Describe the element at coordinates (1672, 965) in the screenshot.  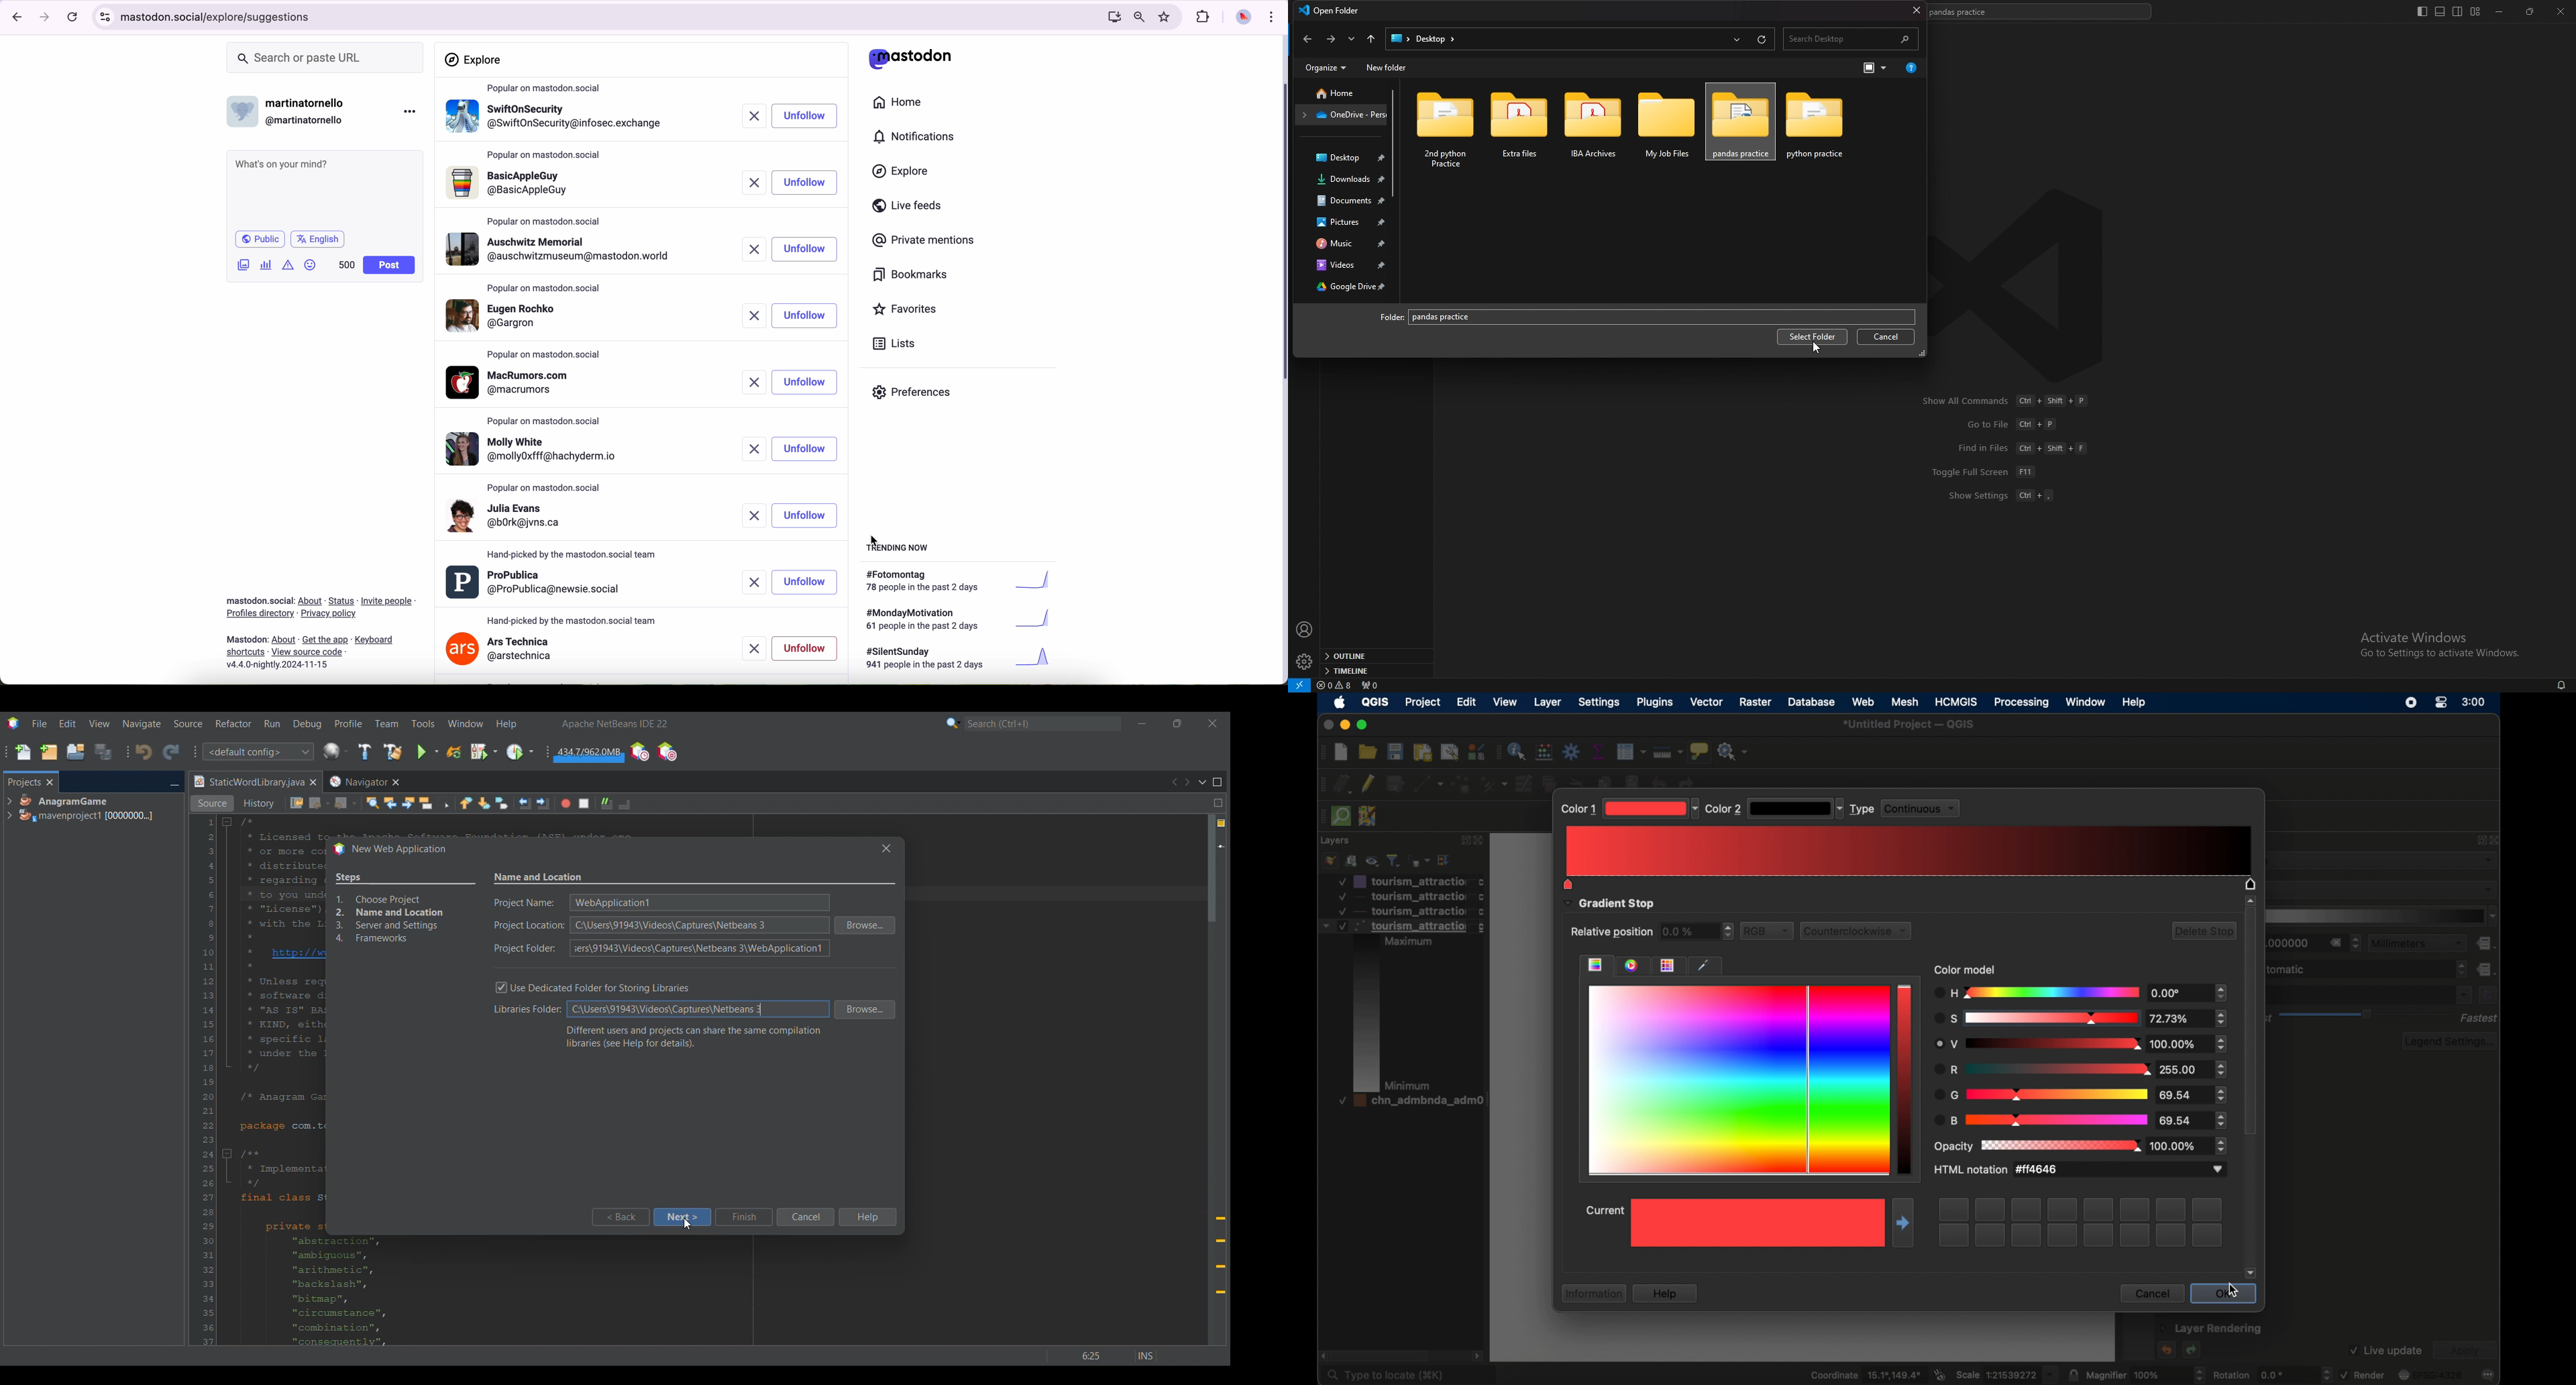
I see `themes` at that location.